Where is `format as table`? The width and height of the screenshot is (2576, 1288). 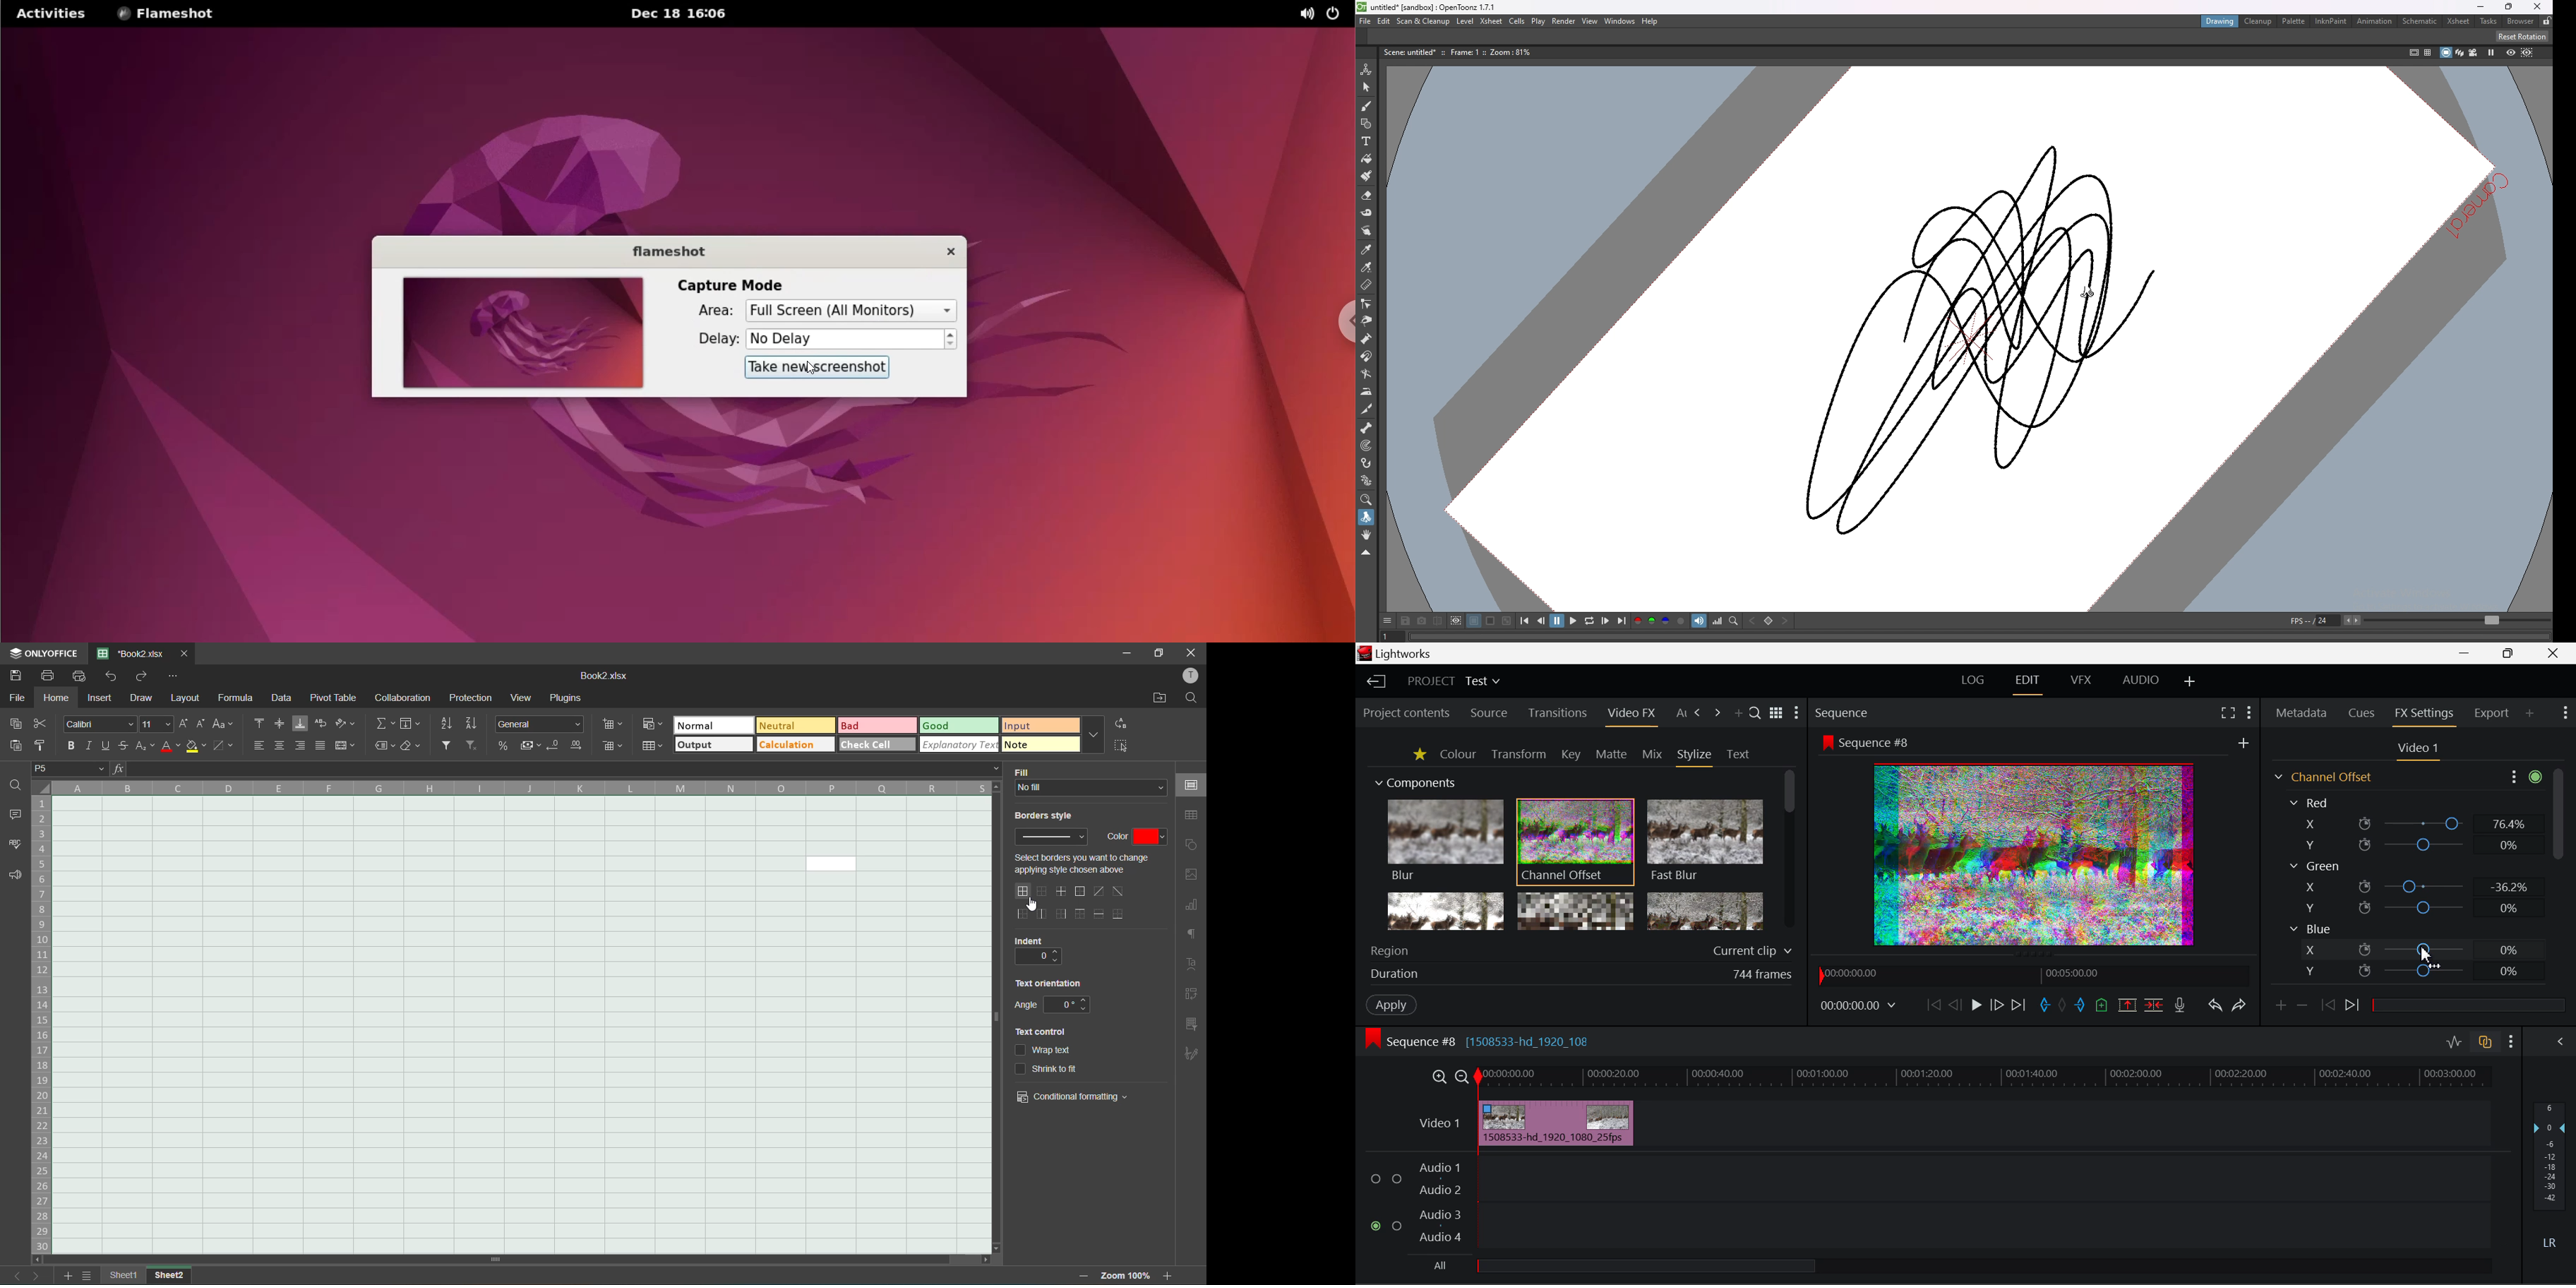 format as table is located at coordinates (652, 746).